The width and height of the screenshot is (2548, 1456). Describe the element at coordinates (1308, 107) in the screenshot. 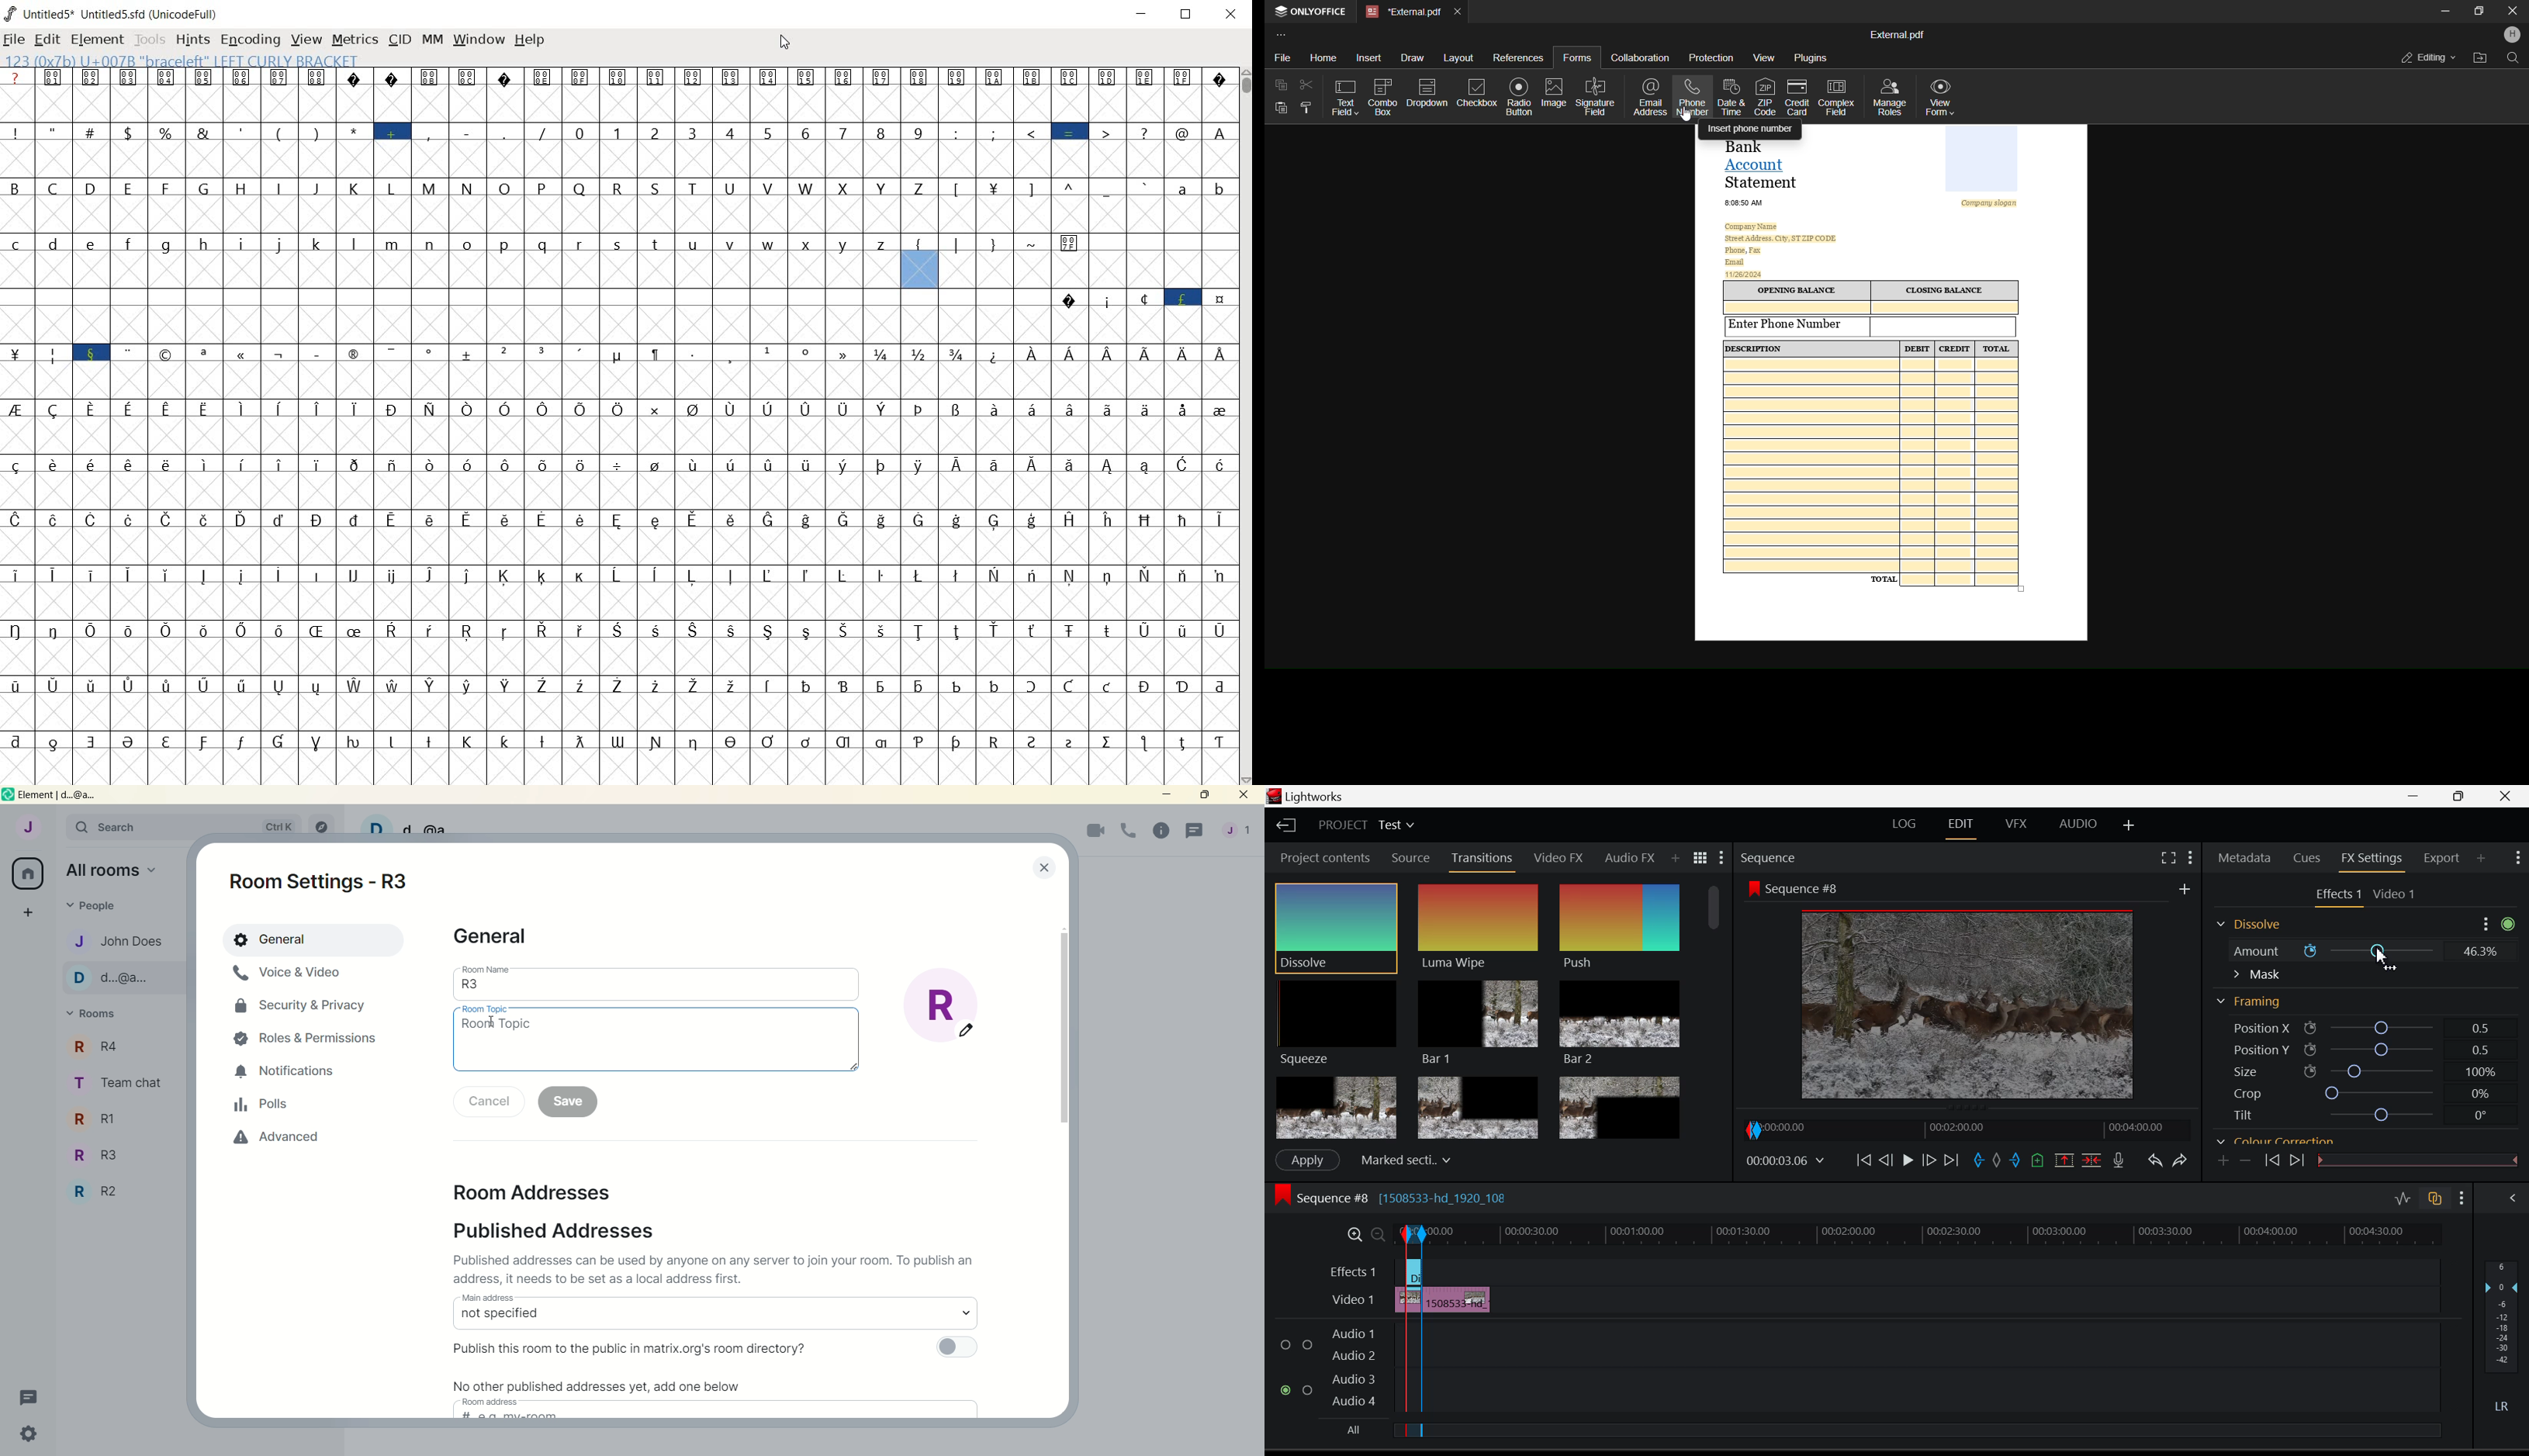

I see `copy style` at that location.